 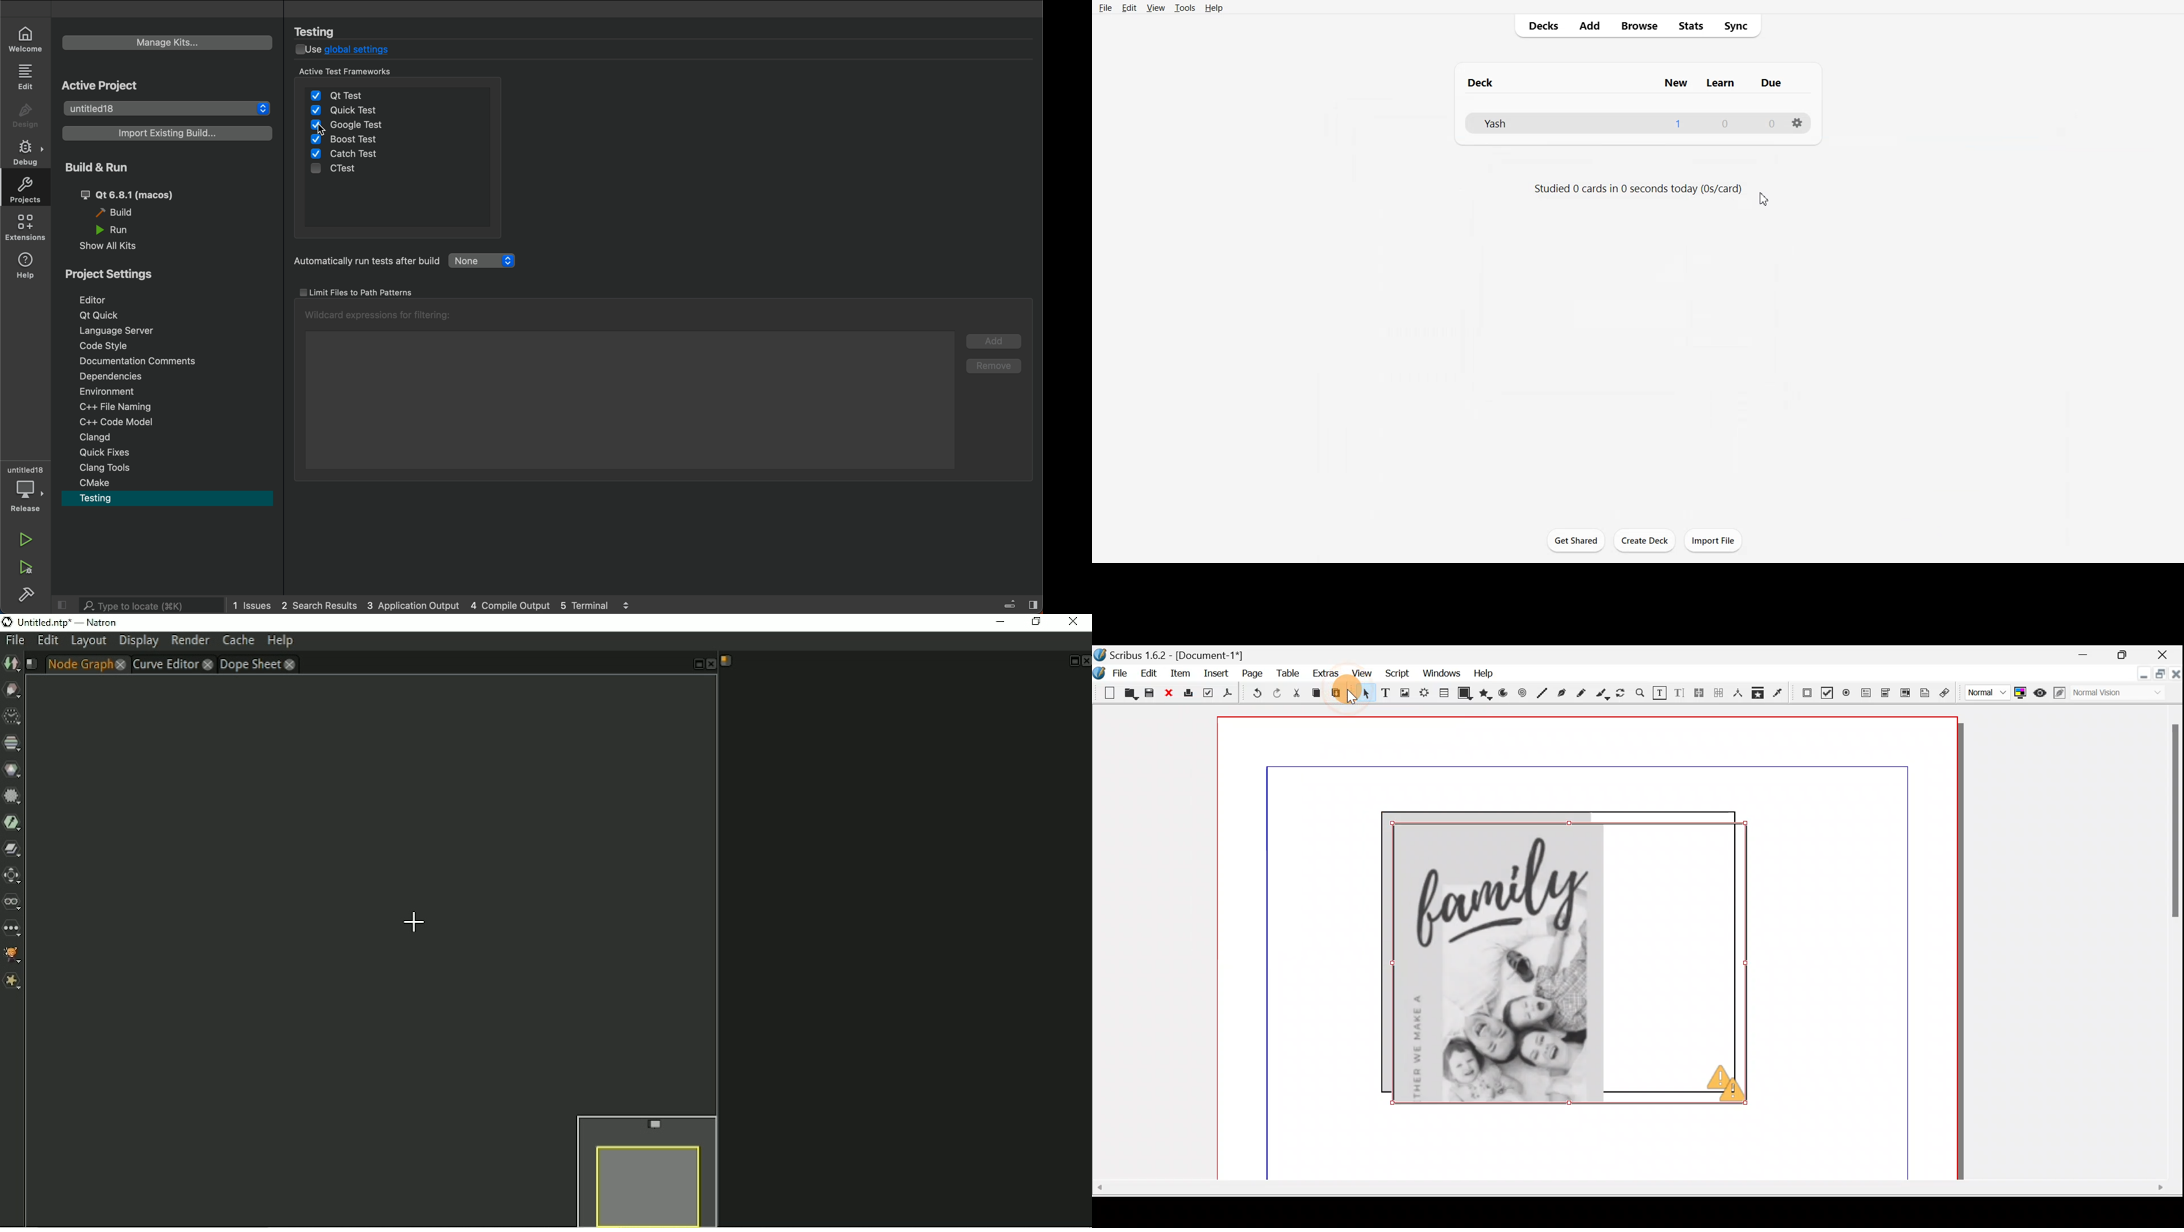 What do you see at coordinates (1185, 679) in the screenshot?
I see `Cursor` at bounding box center [1185, 679].